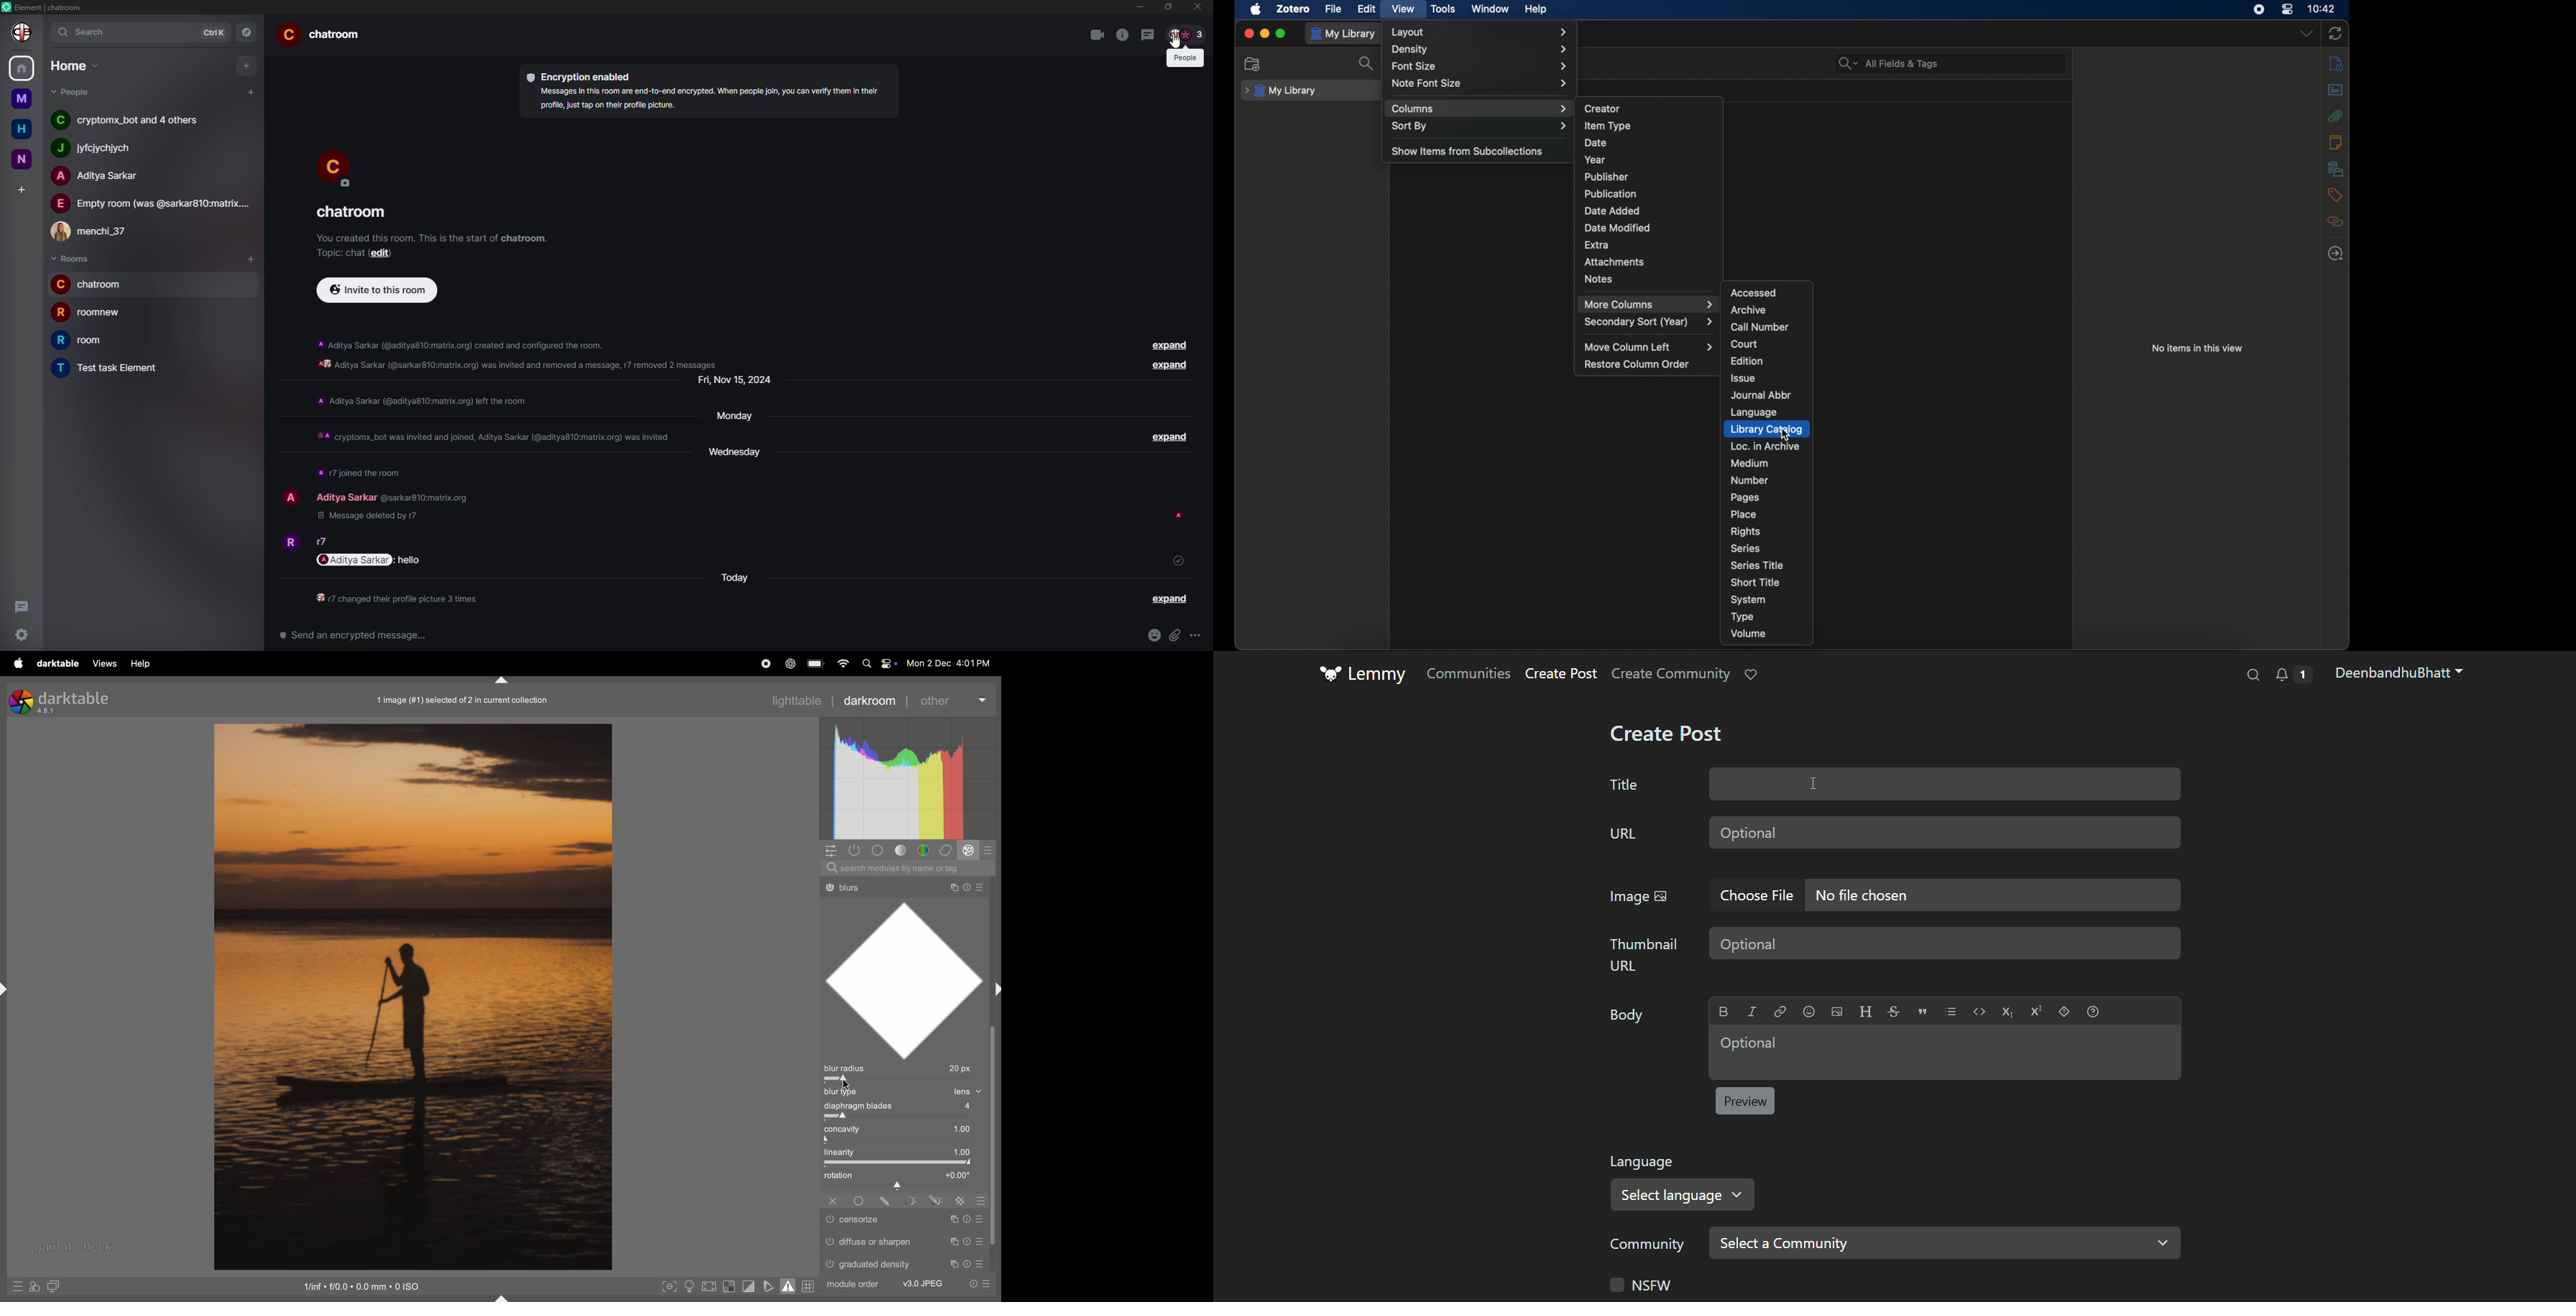  Describe the element at coordinates (1951, 1011) in the screenshot. I see `List` at that location.